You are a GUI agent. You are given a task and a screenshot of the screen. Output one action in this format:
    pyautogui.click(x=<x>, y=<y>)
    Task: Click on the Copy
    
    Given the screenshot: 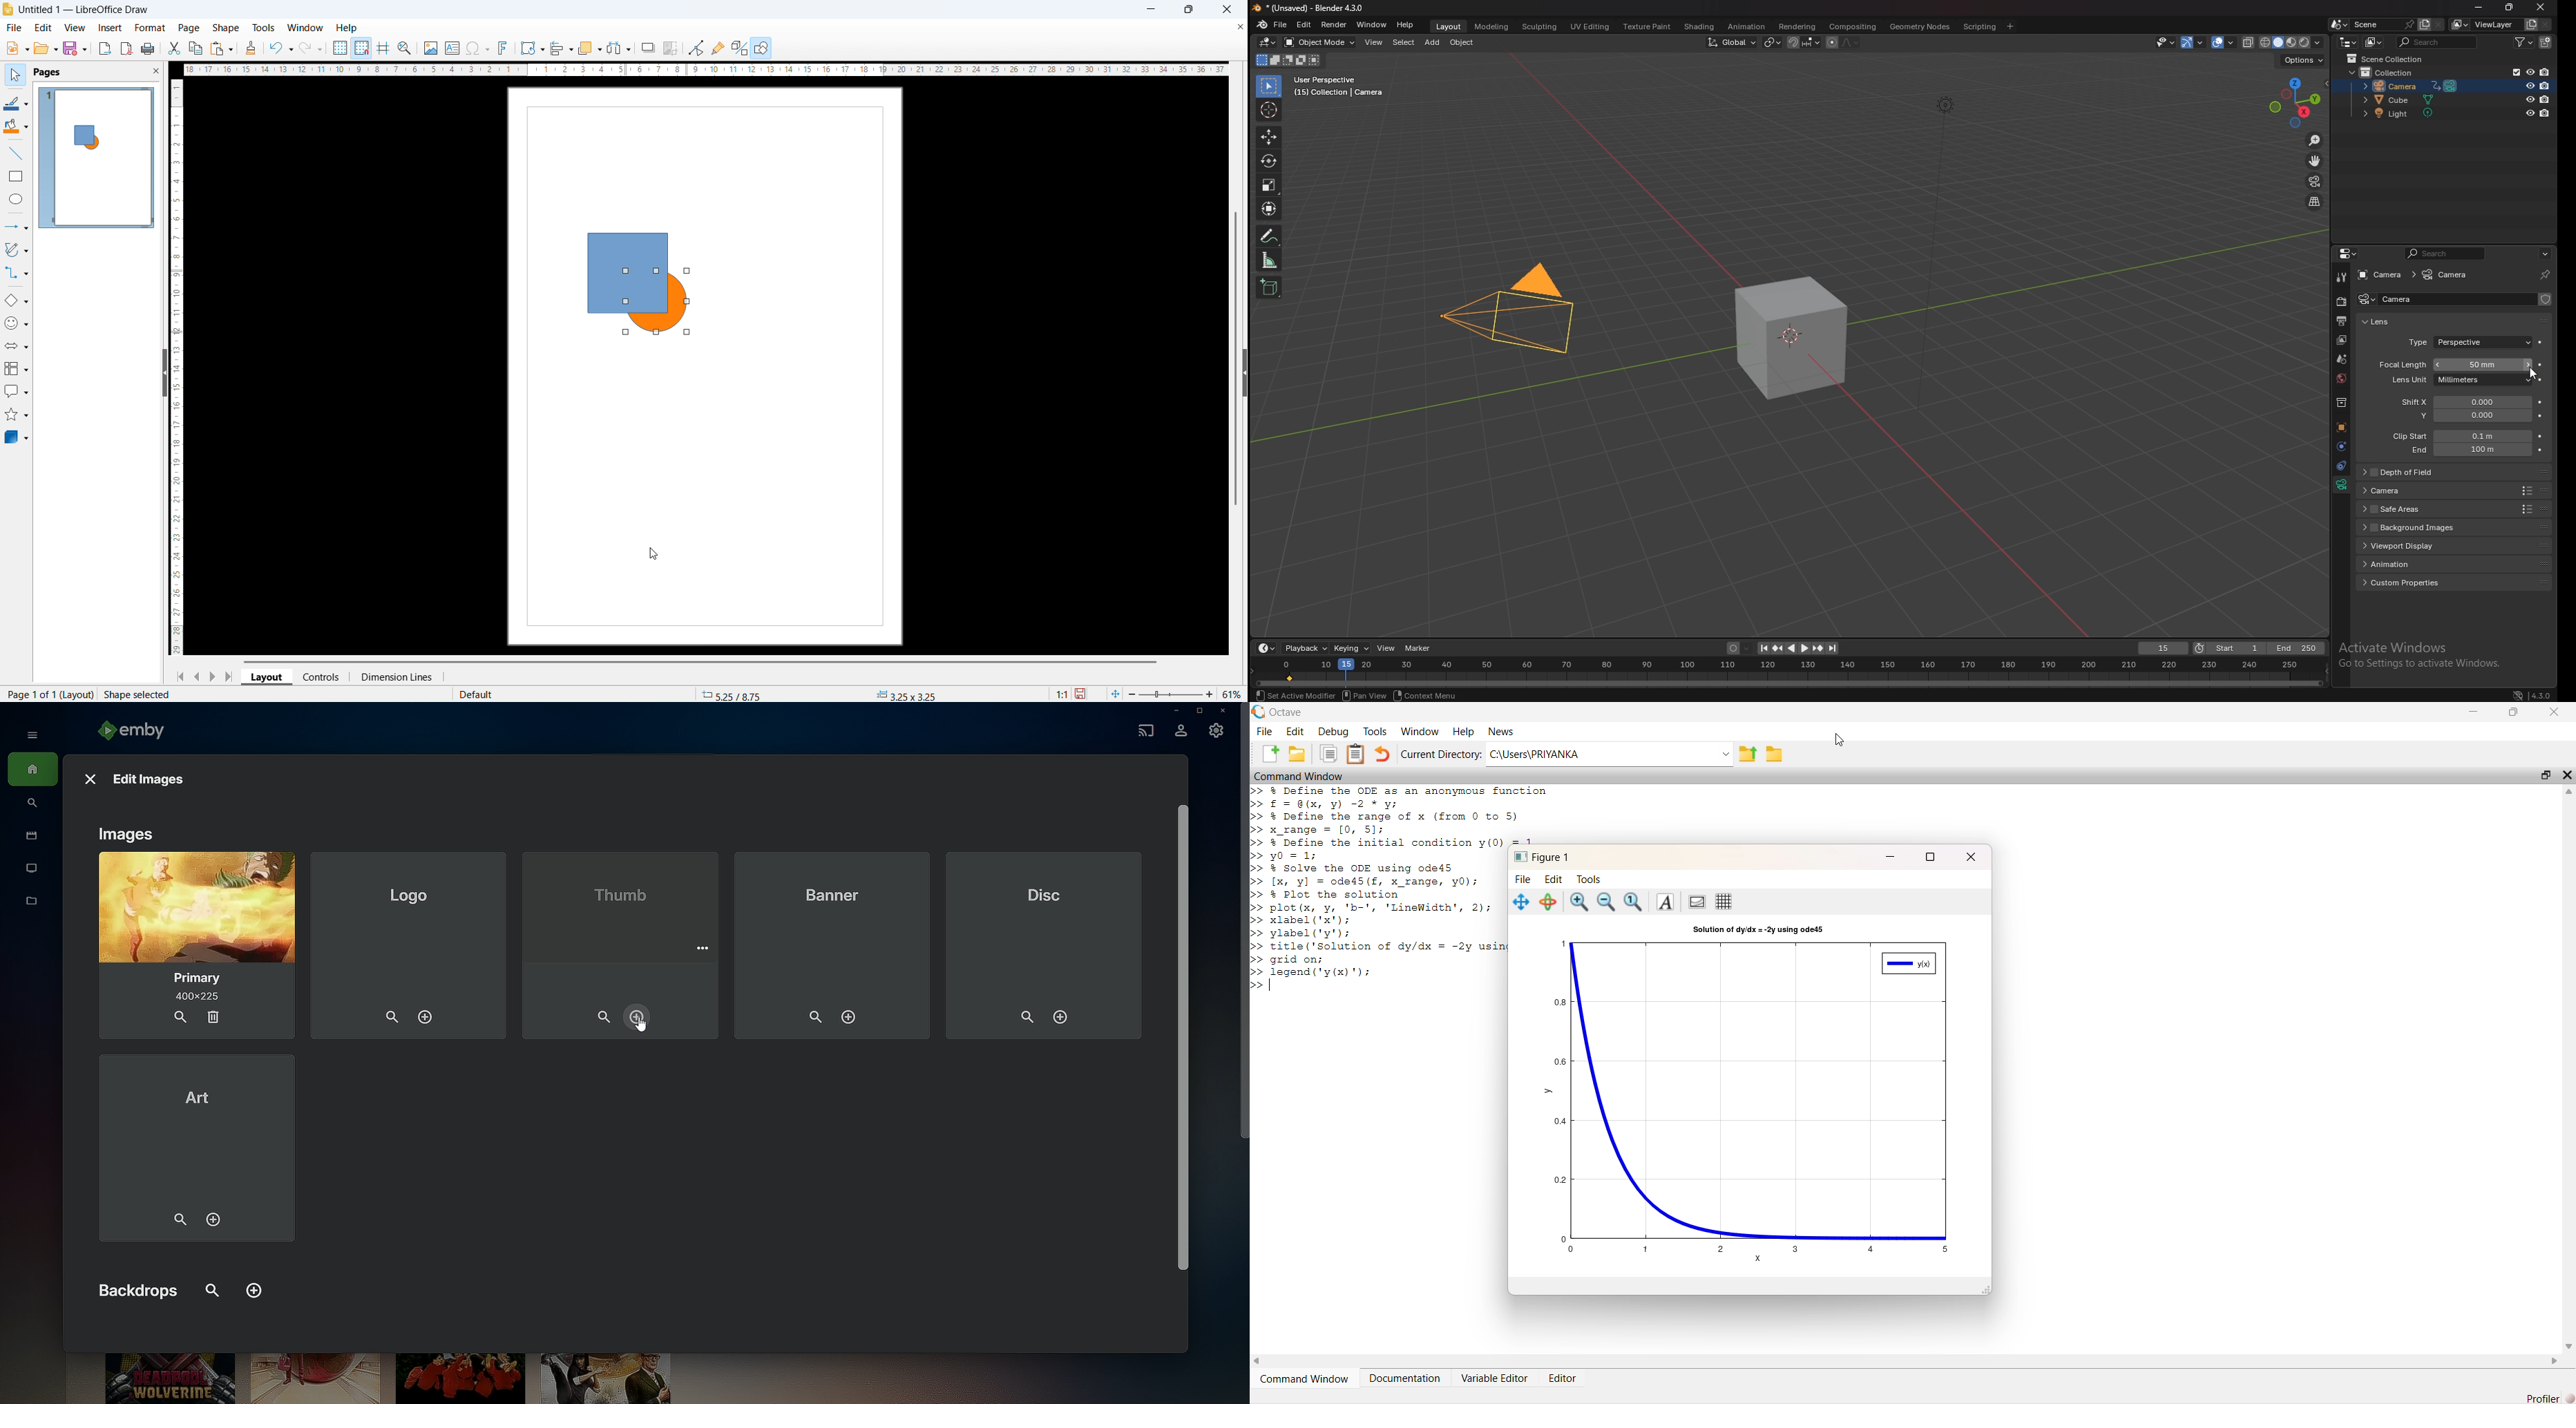 What is the action you would take?
    pyautogui.click(x=1327, y=754)
    